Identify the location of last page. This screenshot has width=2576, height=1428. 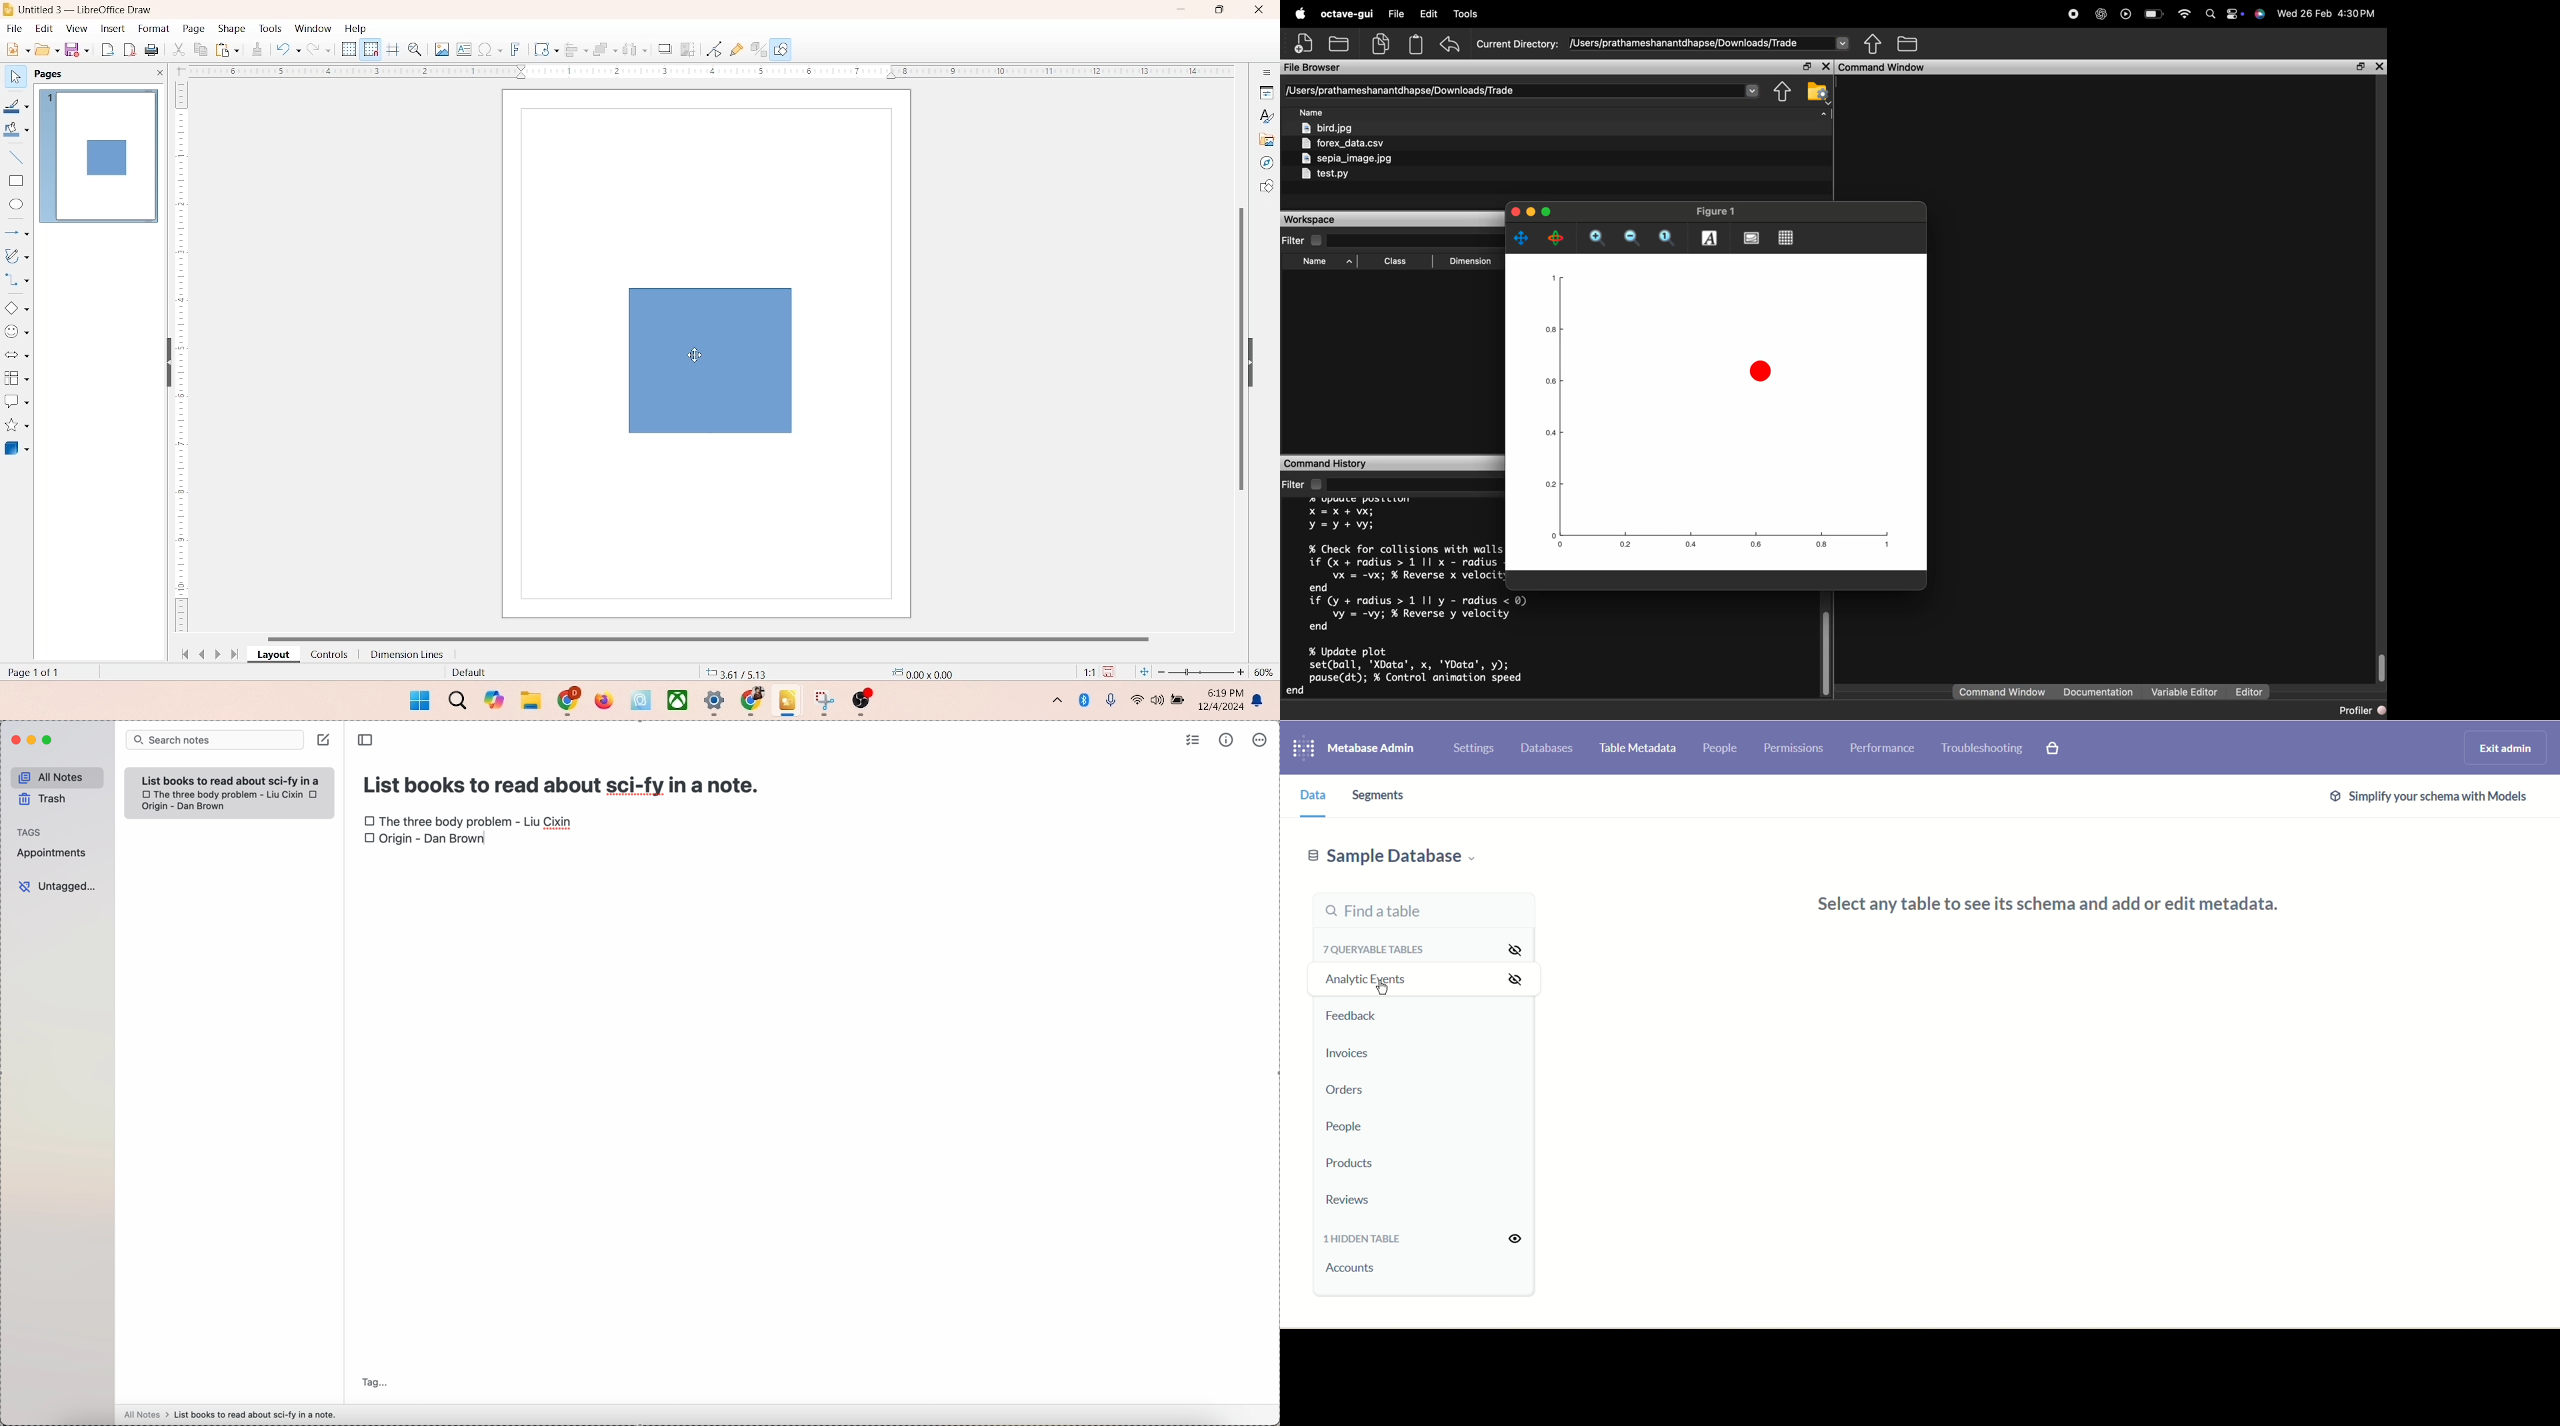
(236, 655).